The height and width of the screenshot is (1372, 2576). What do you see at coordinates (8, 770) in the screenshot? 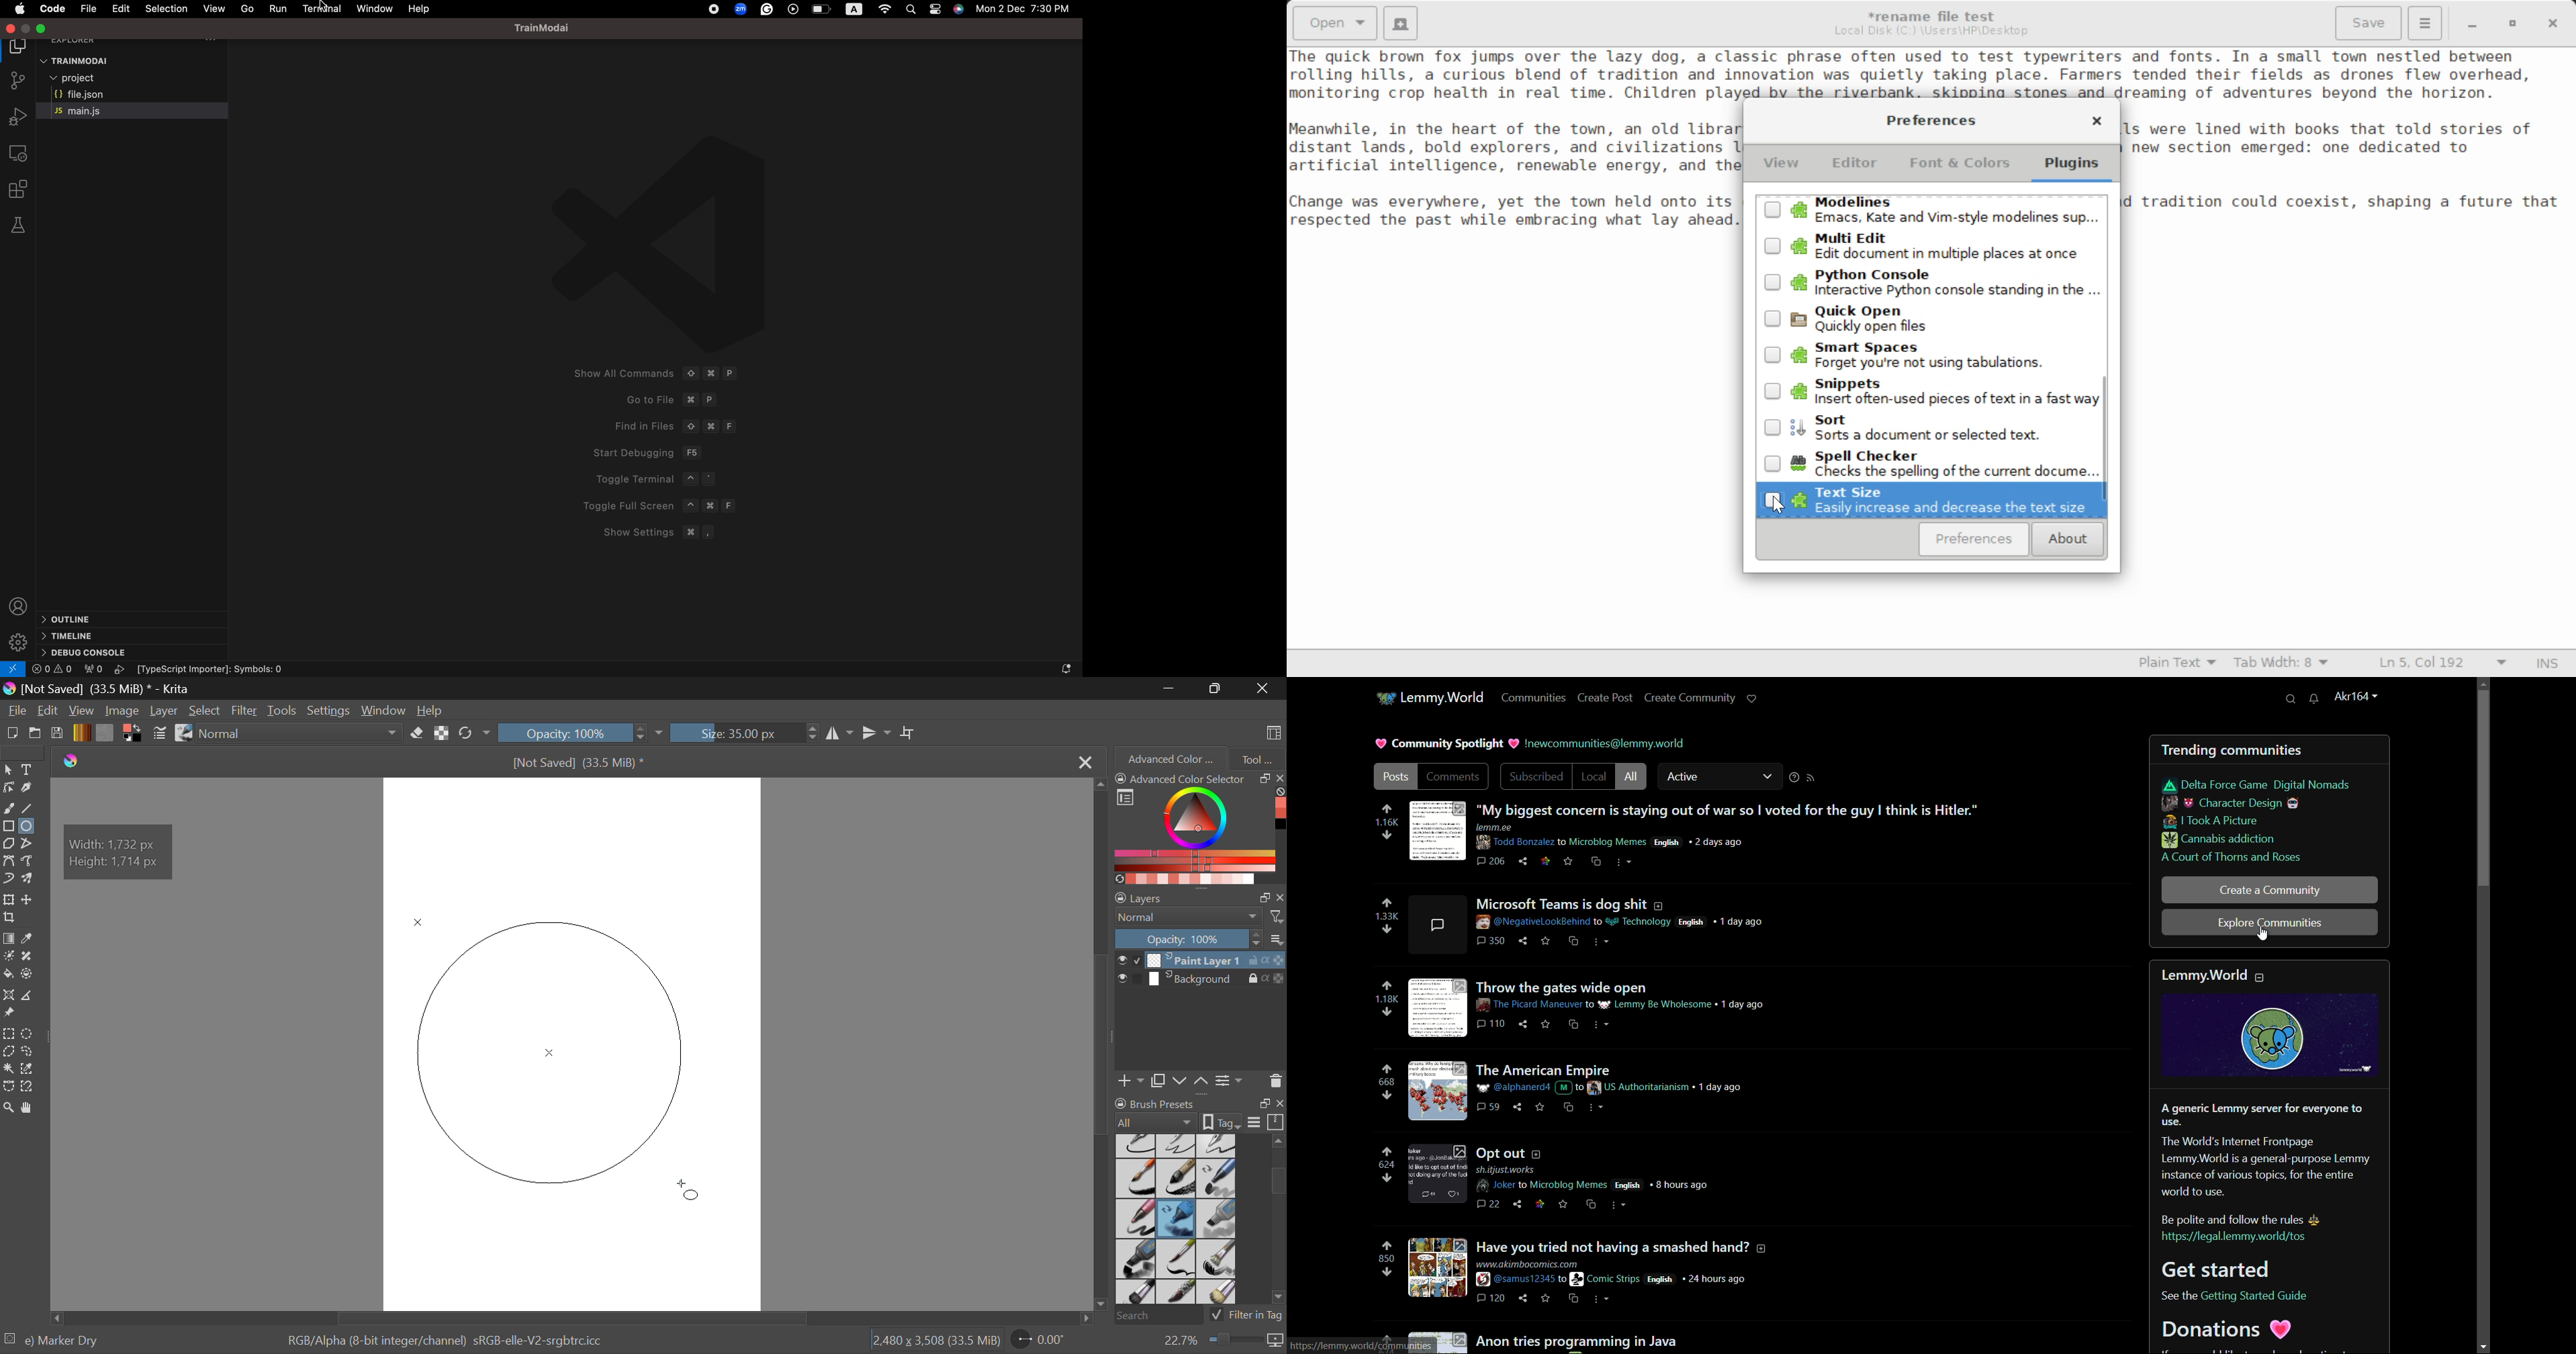
I see `Select` at bounding box center [8, 770].